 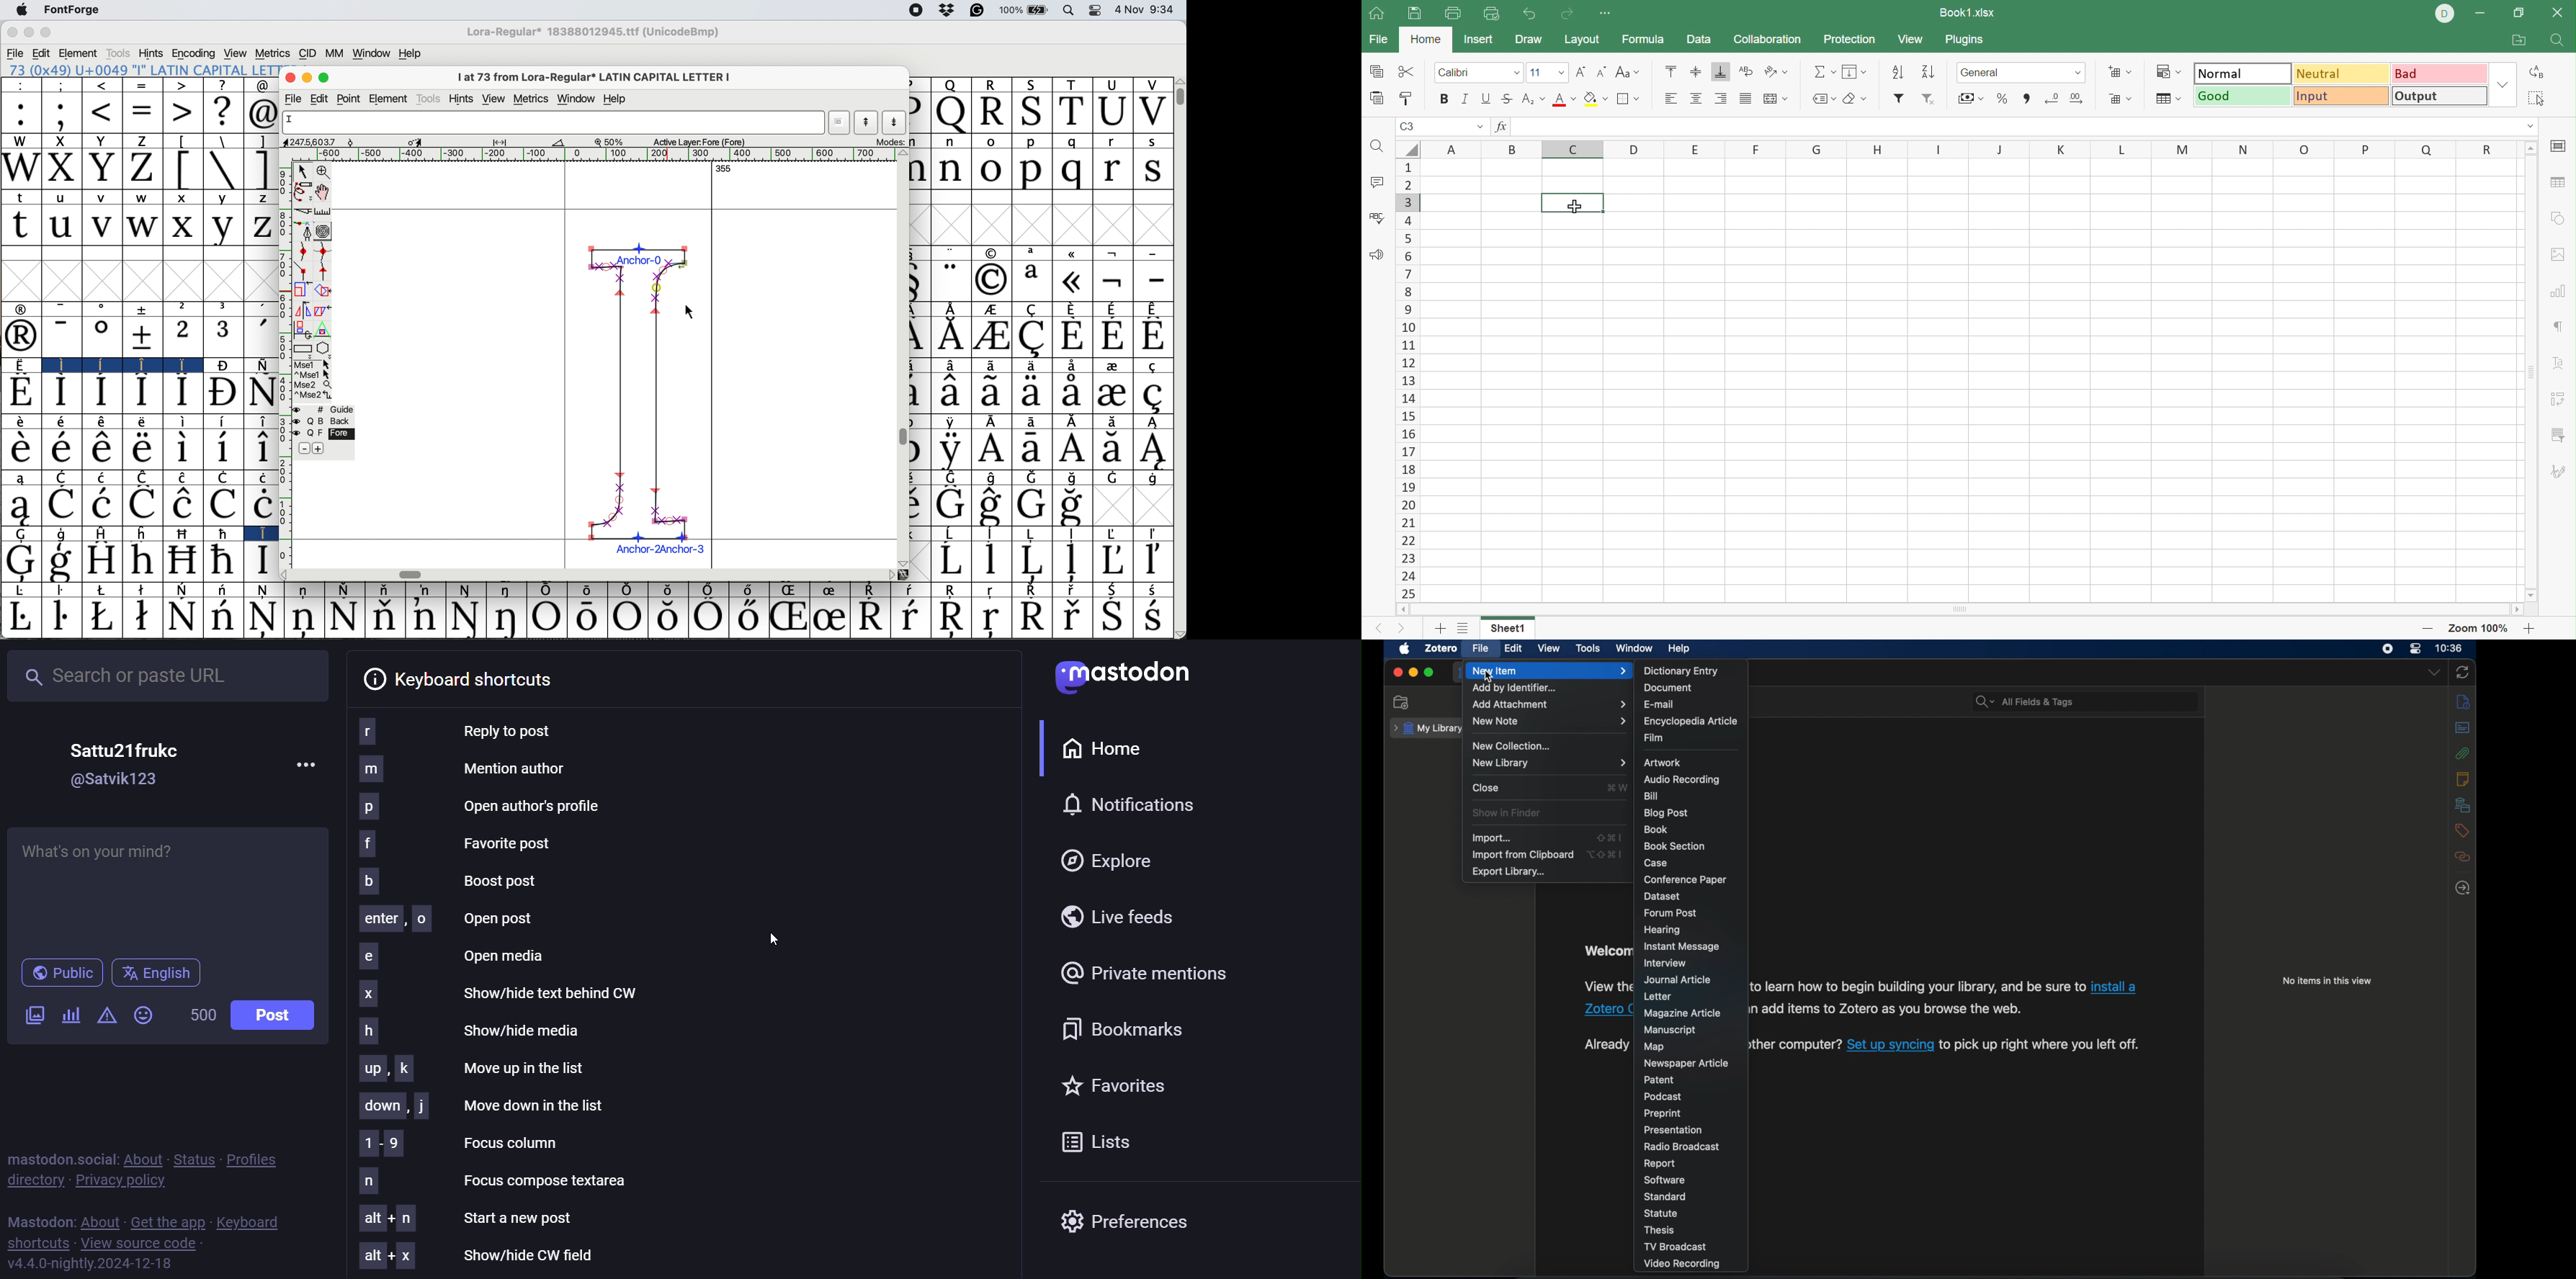 I want to click on forum post, so click(x=1671, y=913).